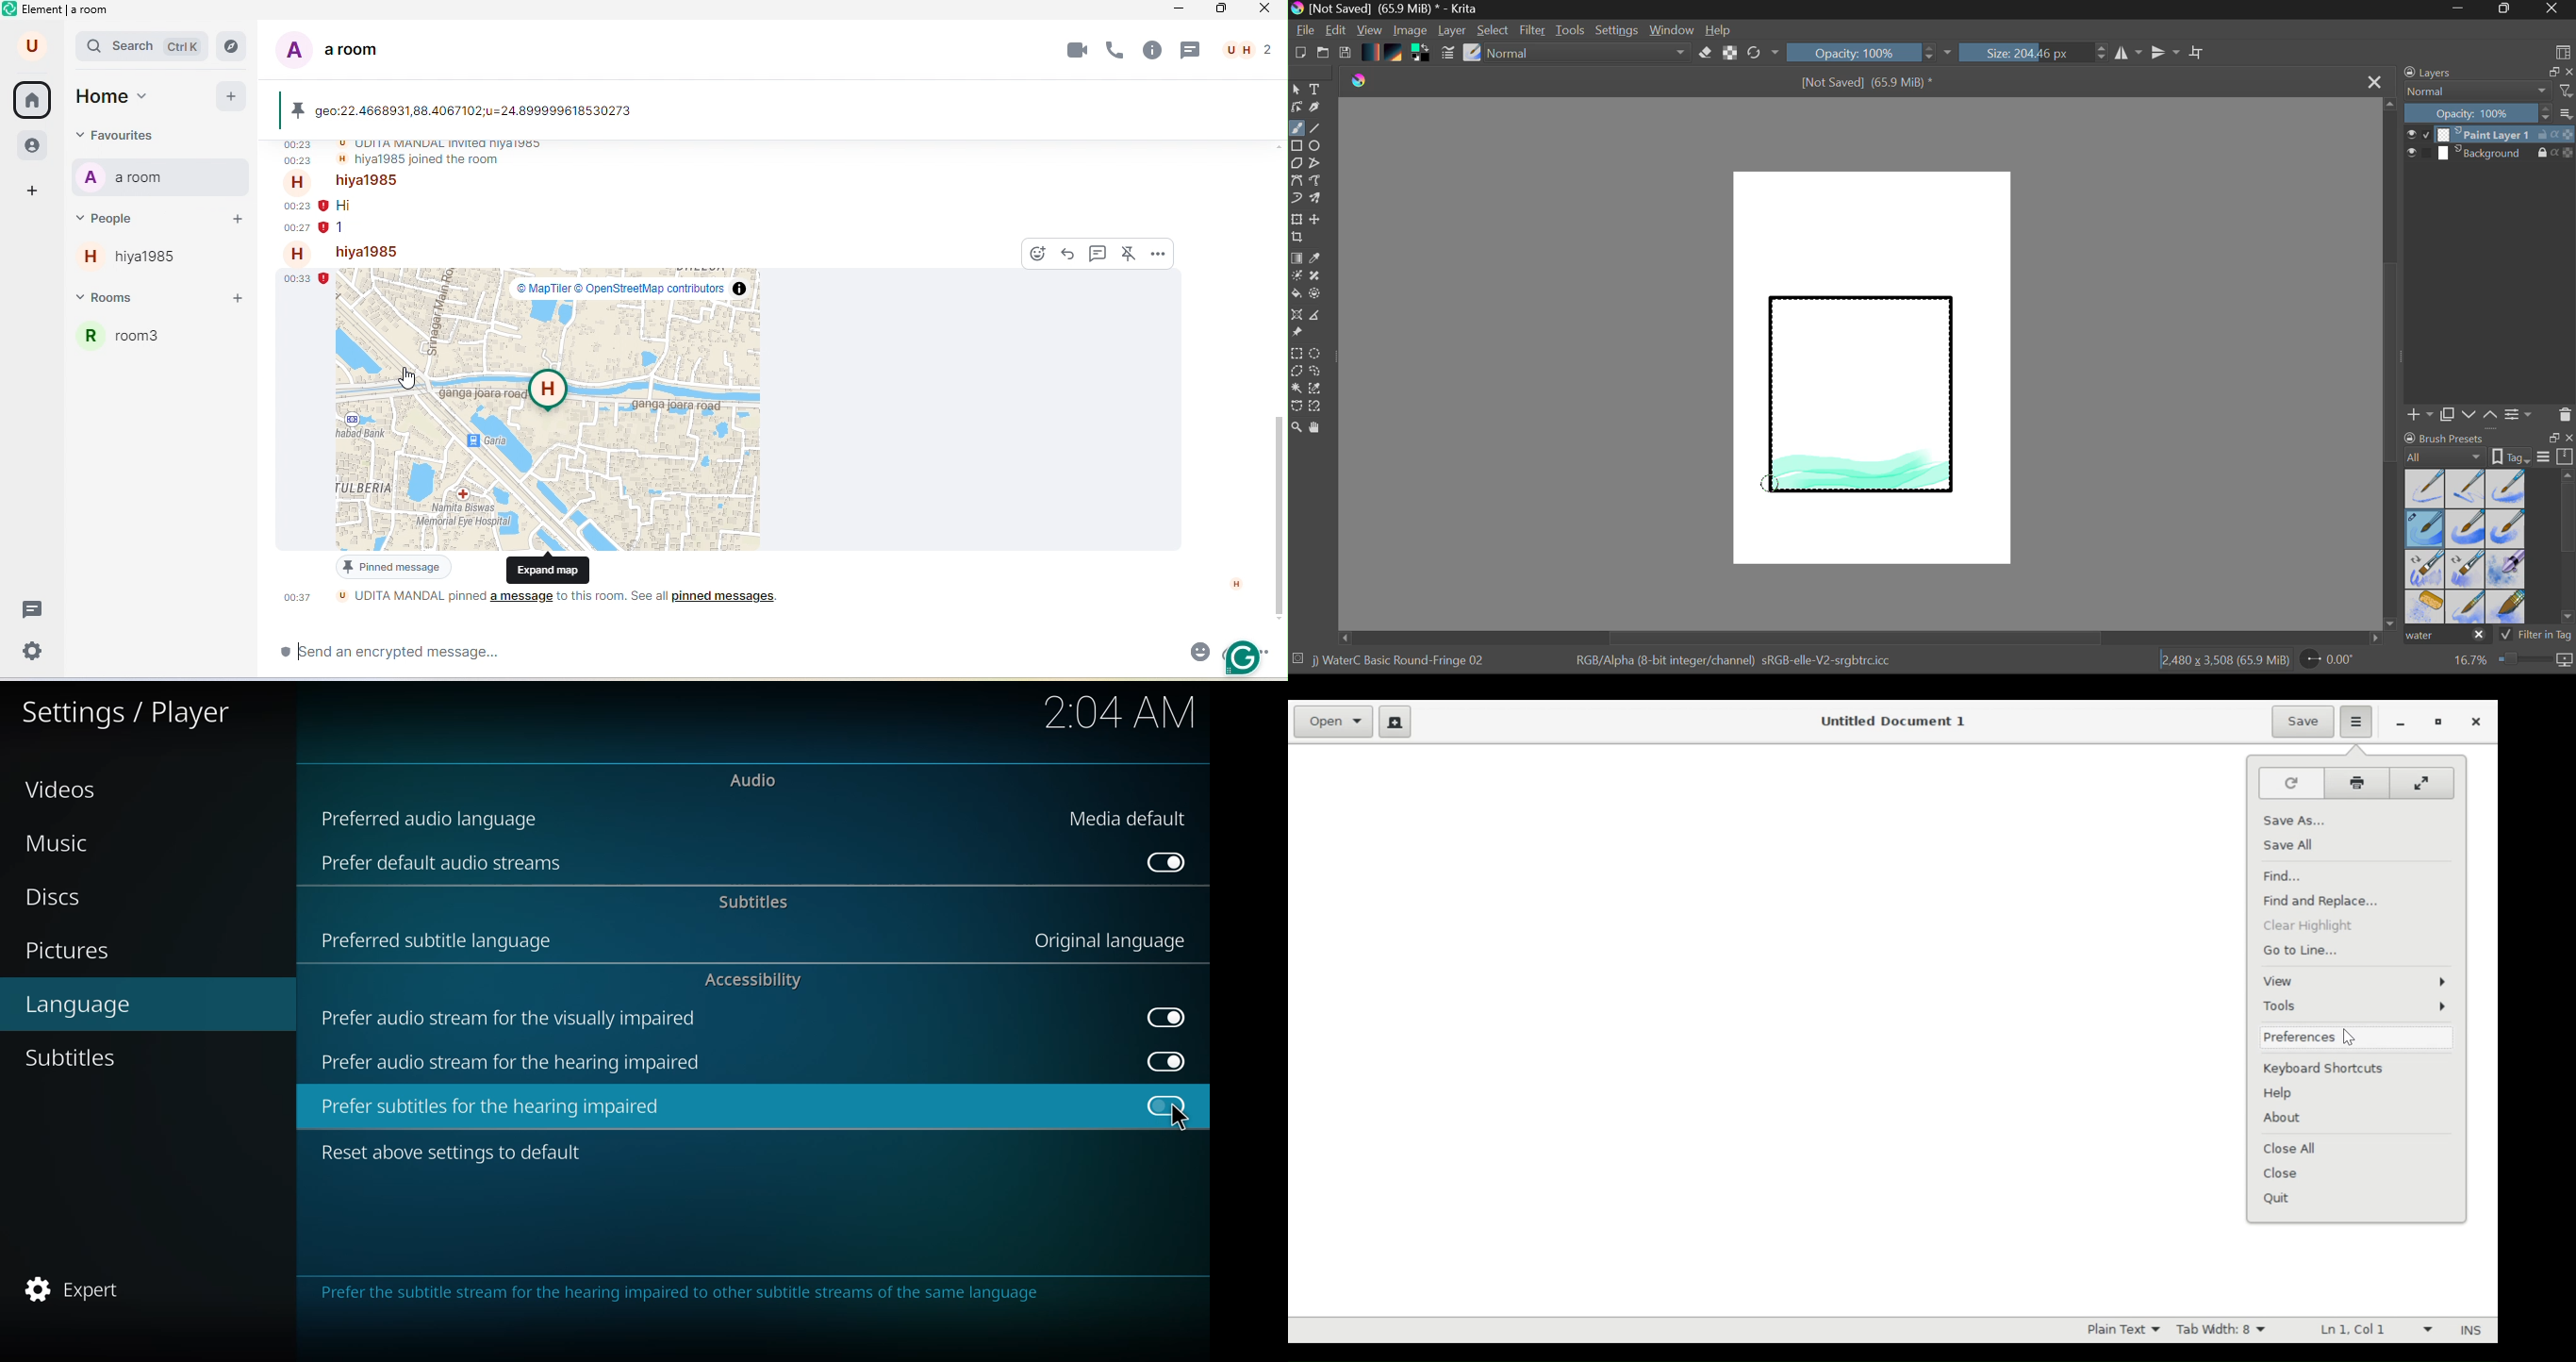  What do you see at coordinates (140, 261) in the screenshot?
I see `hiya 1985` at bounding box center [140, 261].